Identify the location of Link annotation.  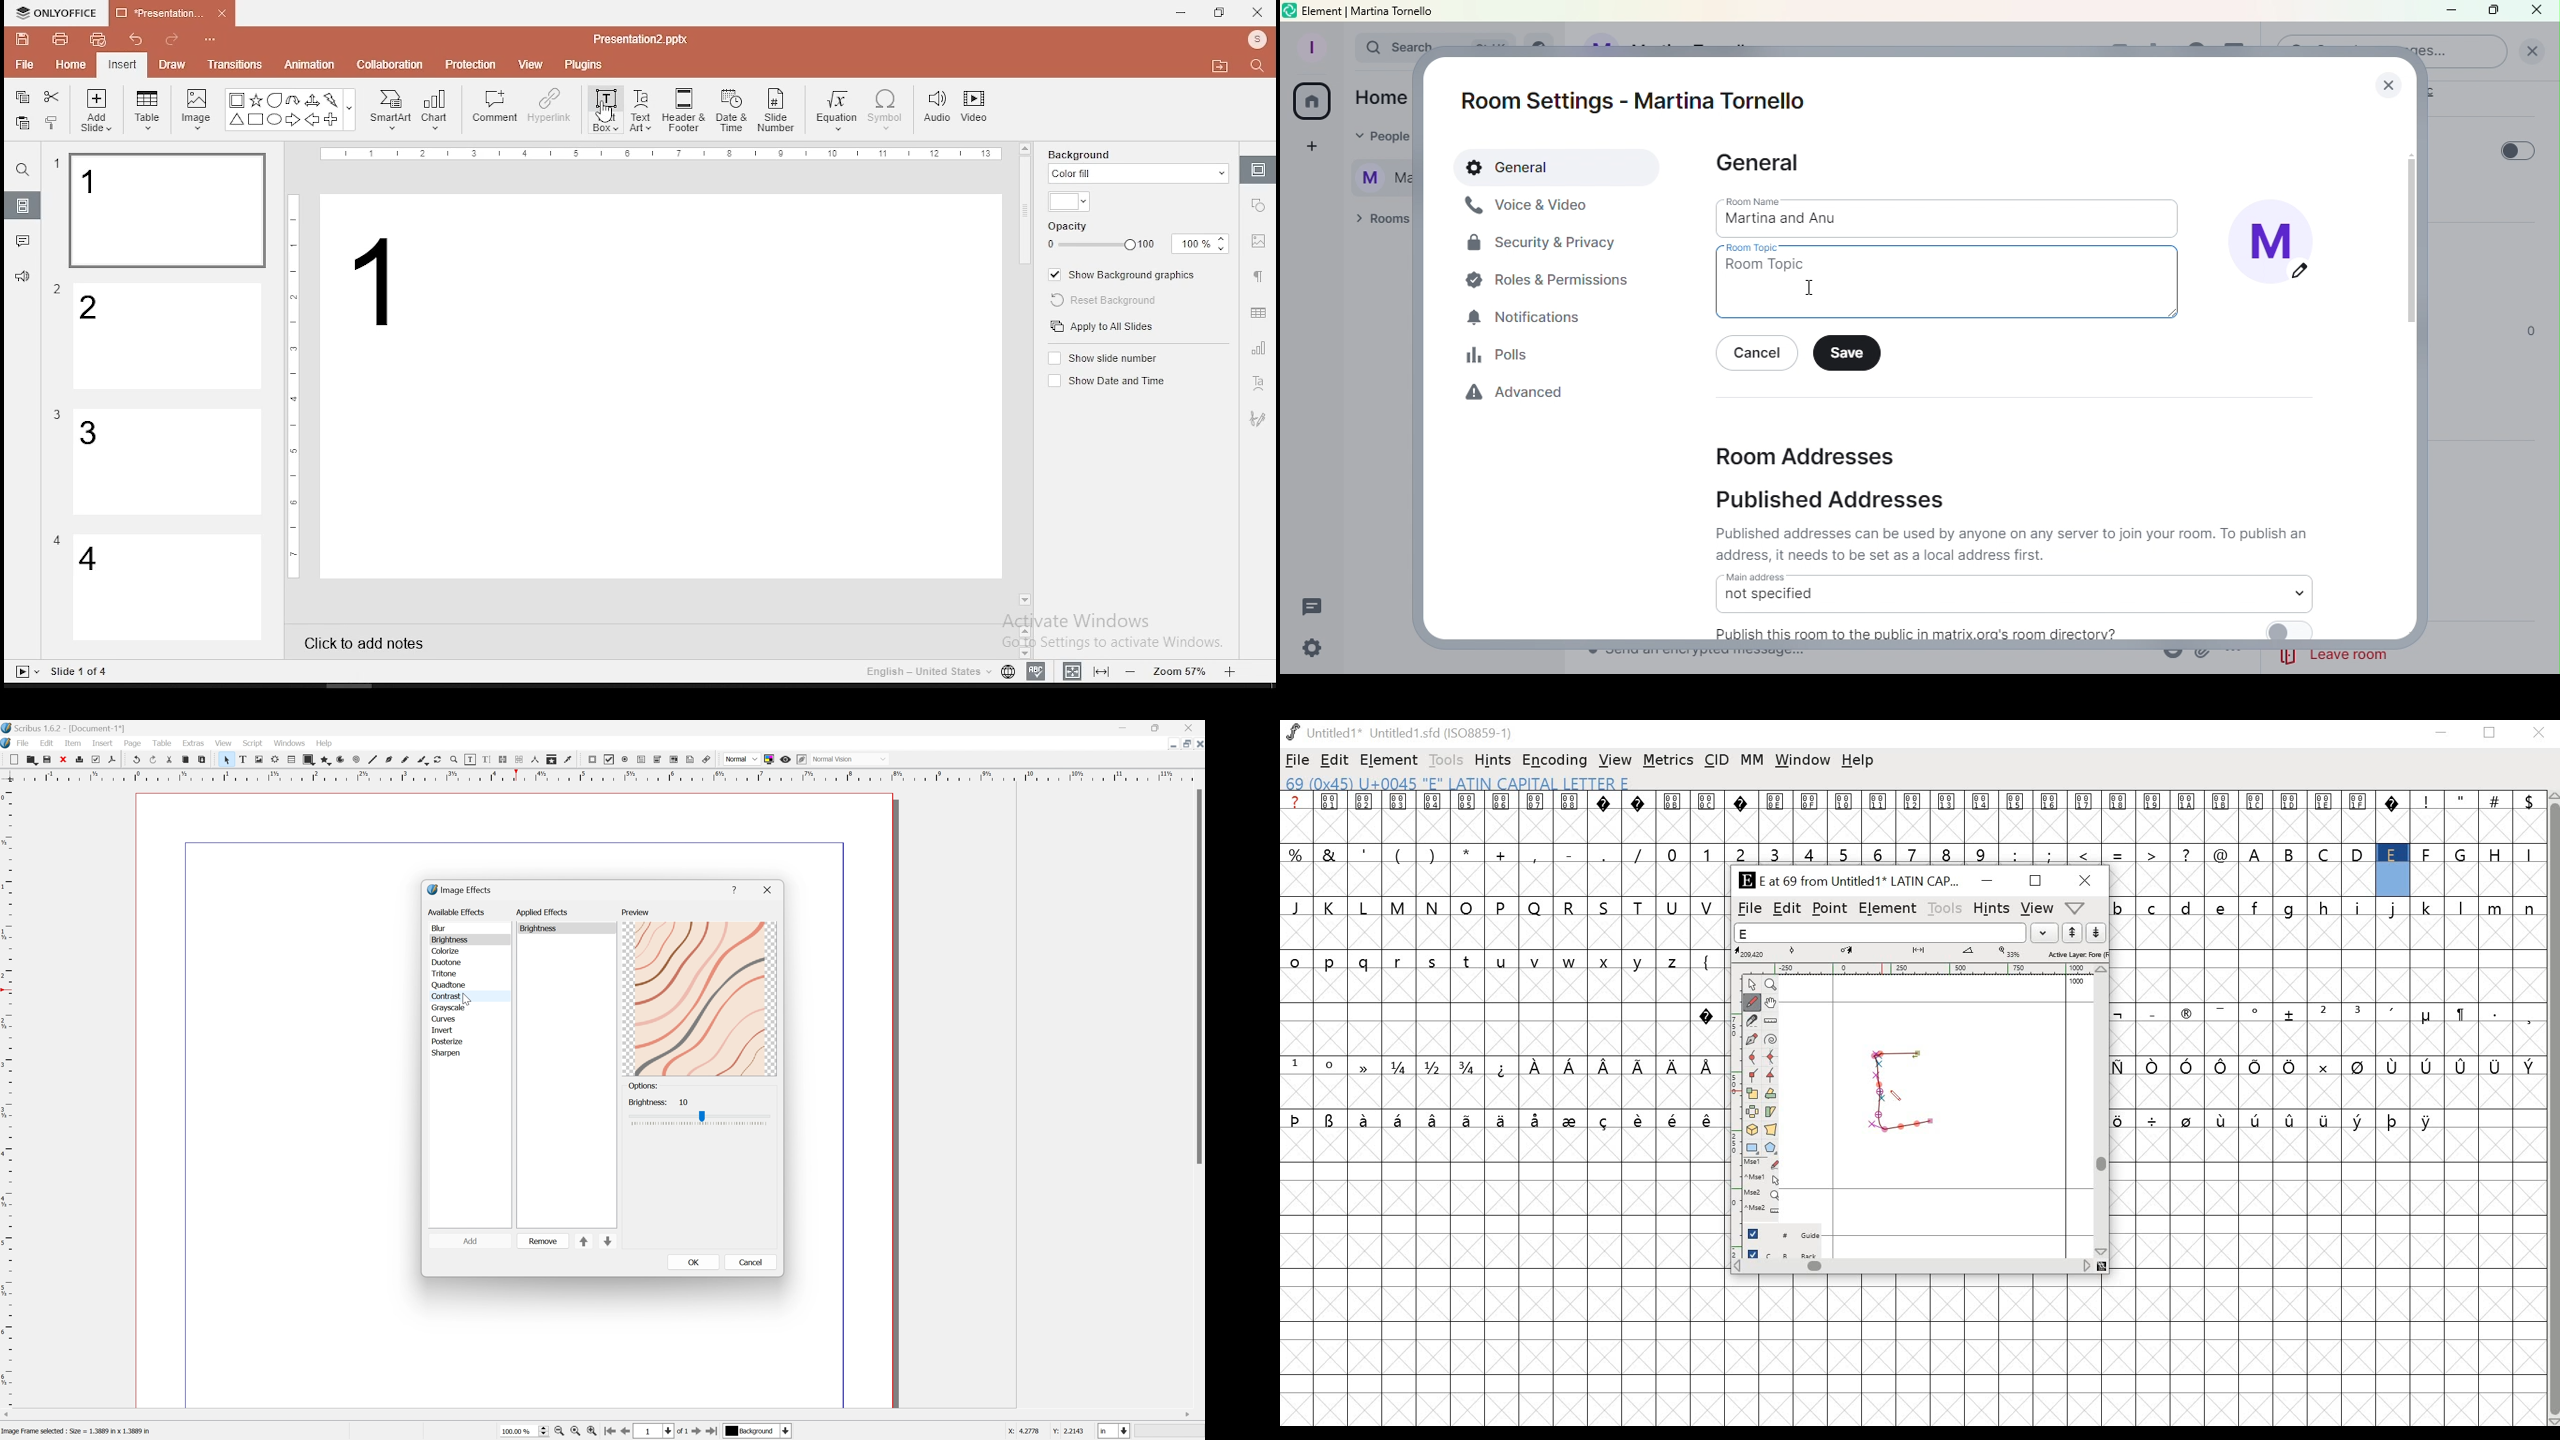
(708, 757).